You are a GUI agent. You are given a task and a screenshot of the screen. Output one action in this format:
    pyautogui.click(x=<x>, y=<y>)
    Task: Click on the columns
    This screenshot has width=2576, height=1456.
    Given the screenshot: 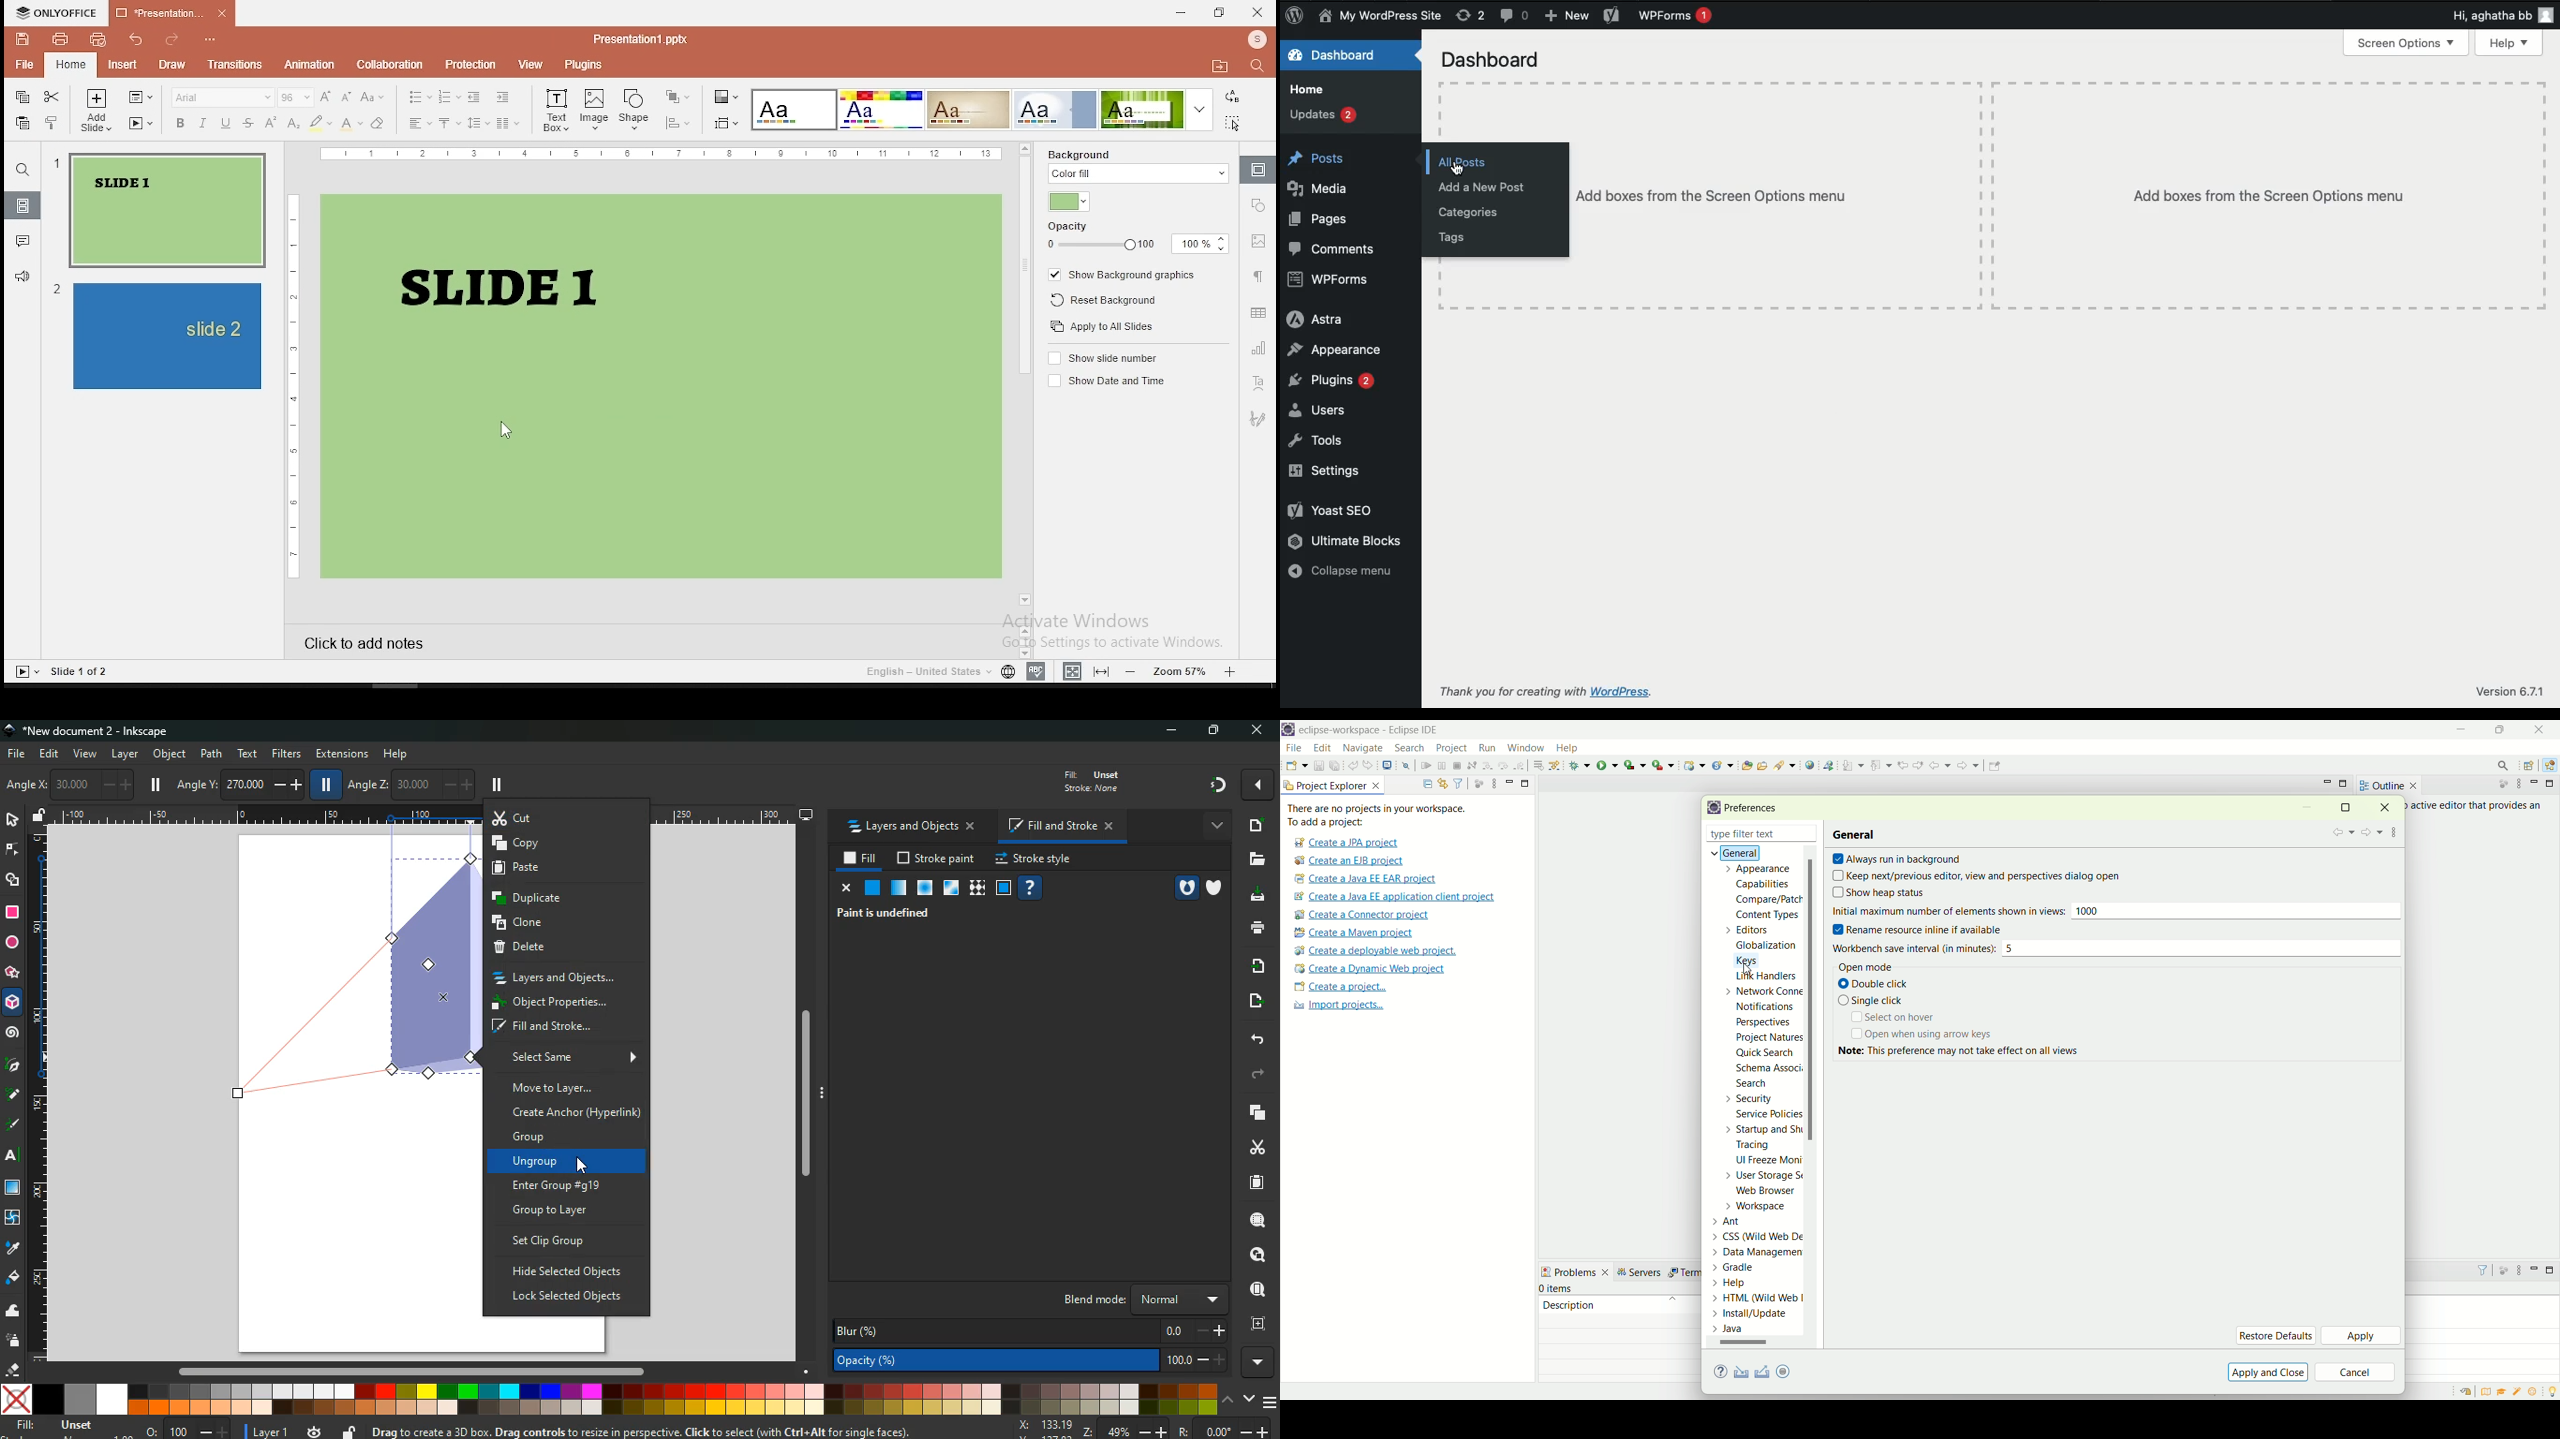 What is the action you would take?
    pyautogui.click(x=508, y=123)
    